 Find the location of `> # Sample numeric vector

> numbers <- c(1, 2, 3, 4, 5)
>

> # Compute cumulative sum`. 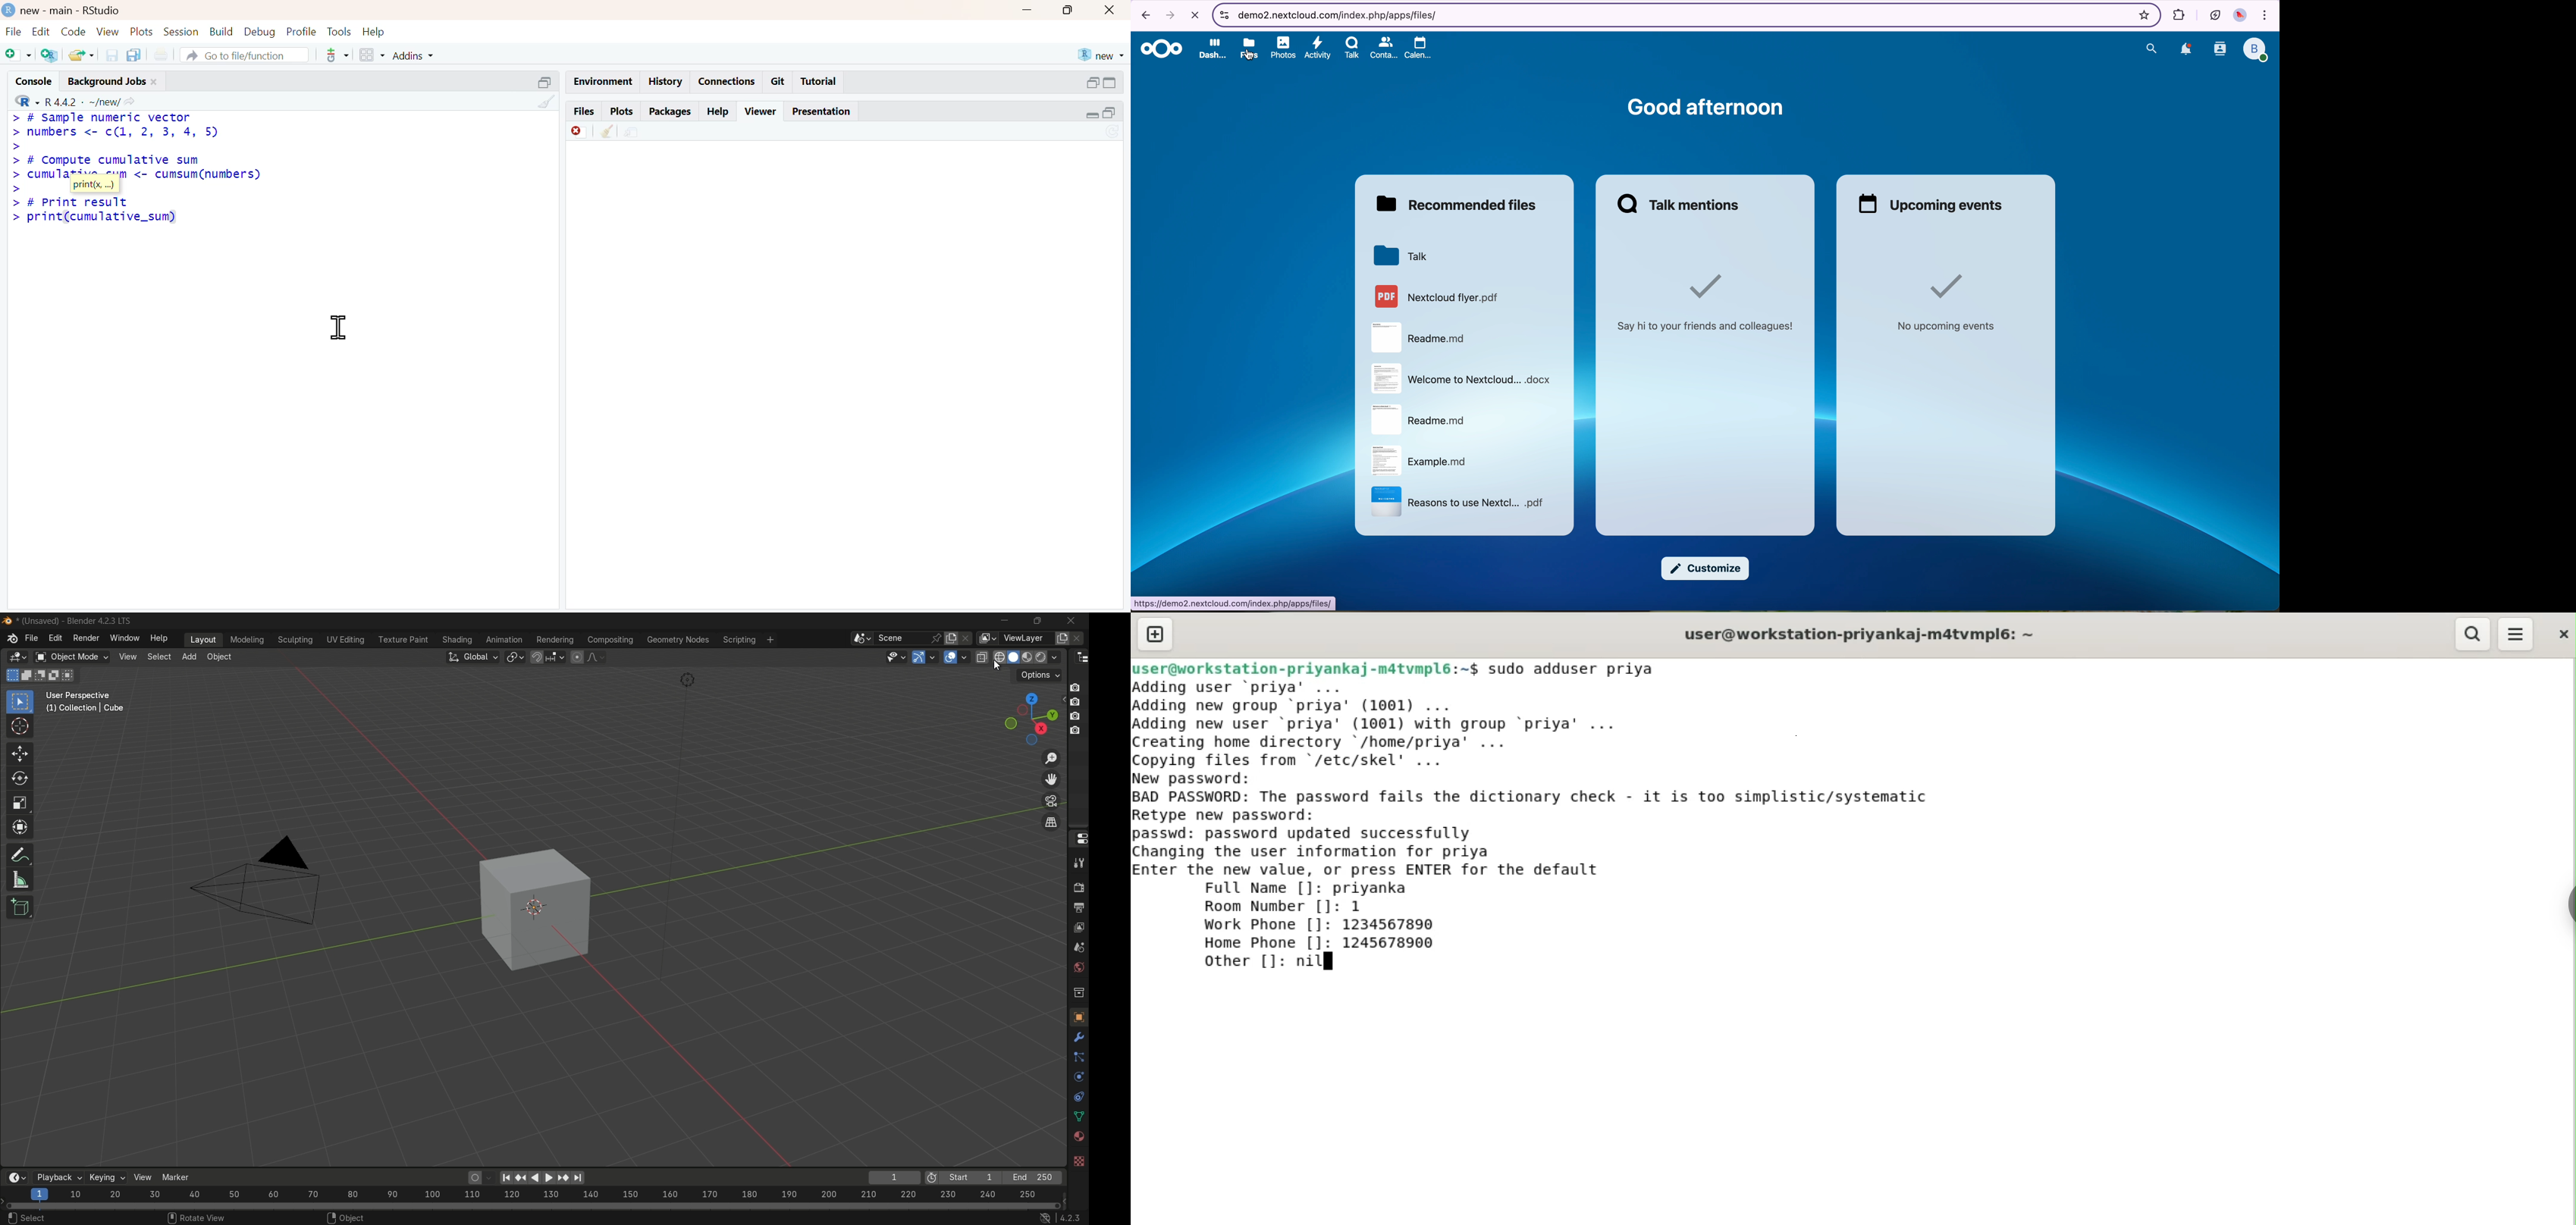

> # Sample numeric vector

> numbers <- c(1, 2, 3, 4, 5)
>

> # Compute cumulative sum is located at coordinates (116, 139).